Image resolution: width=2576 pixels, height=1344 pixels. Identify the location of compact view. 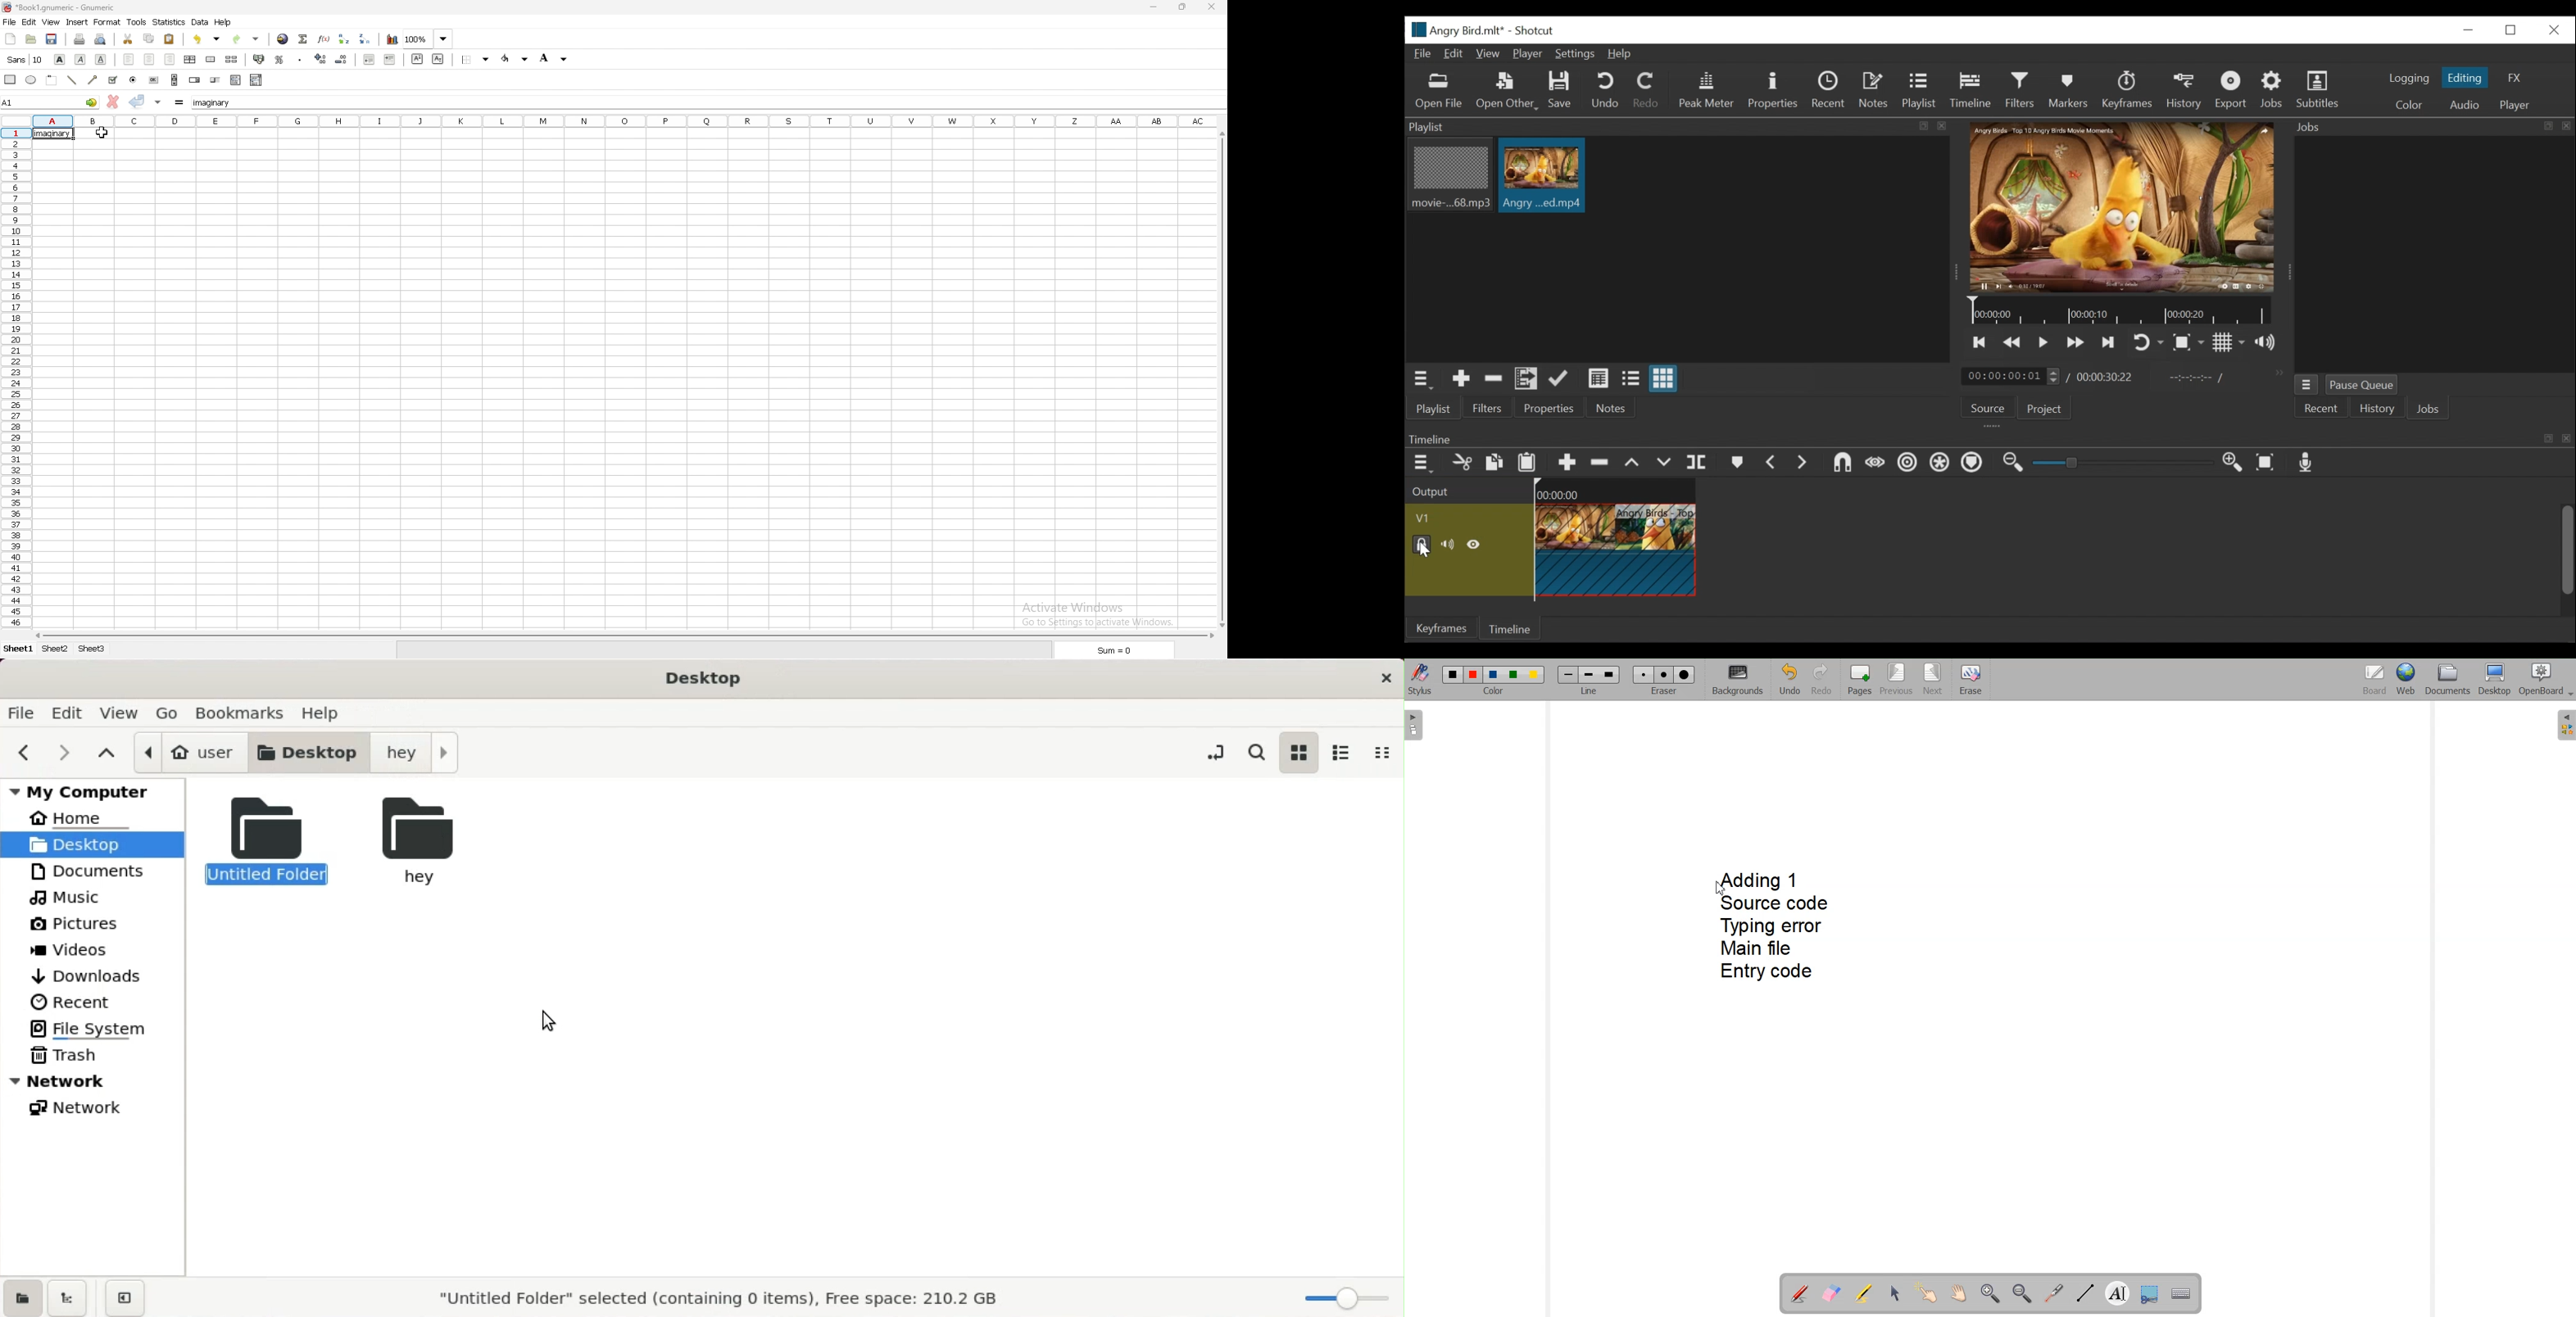
(1380, 752).